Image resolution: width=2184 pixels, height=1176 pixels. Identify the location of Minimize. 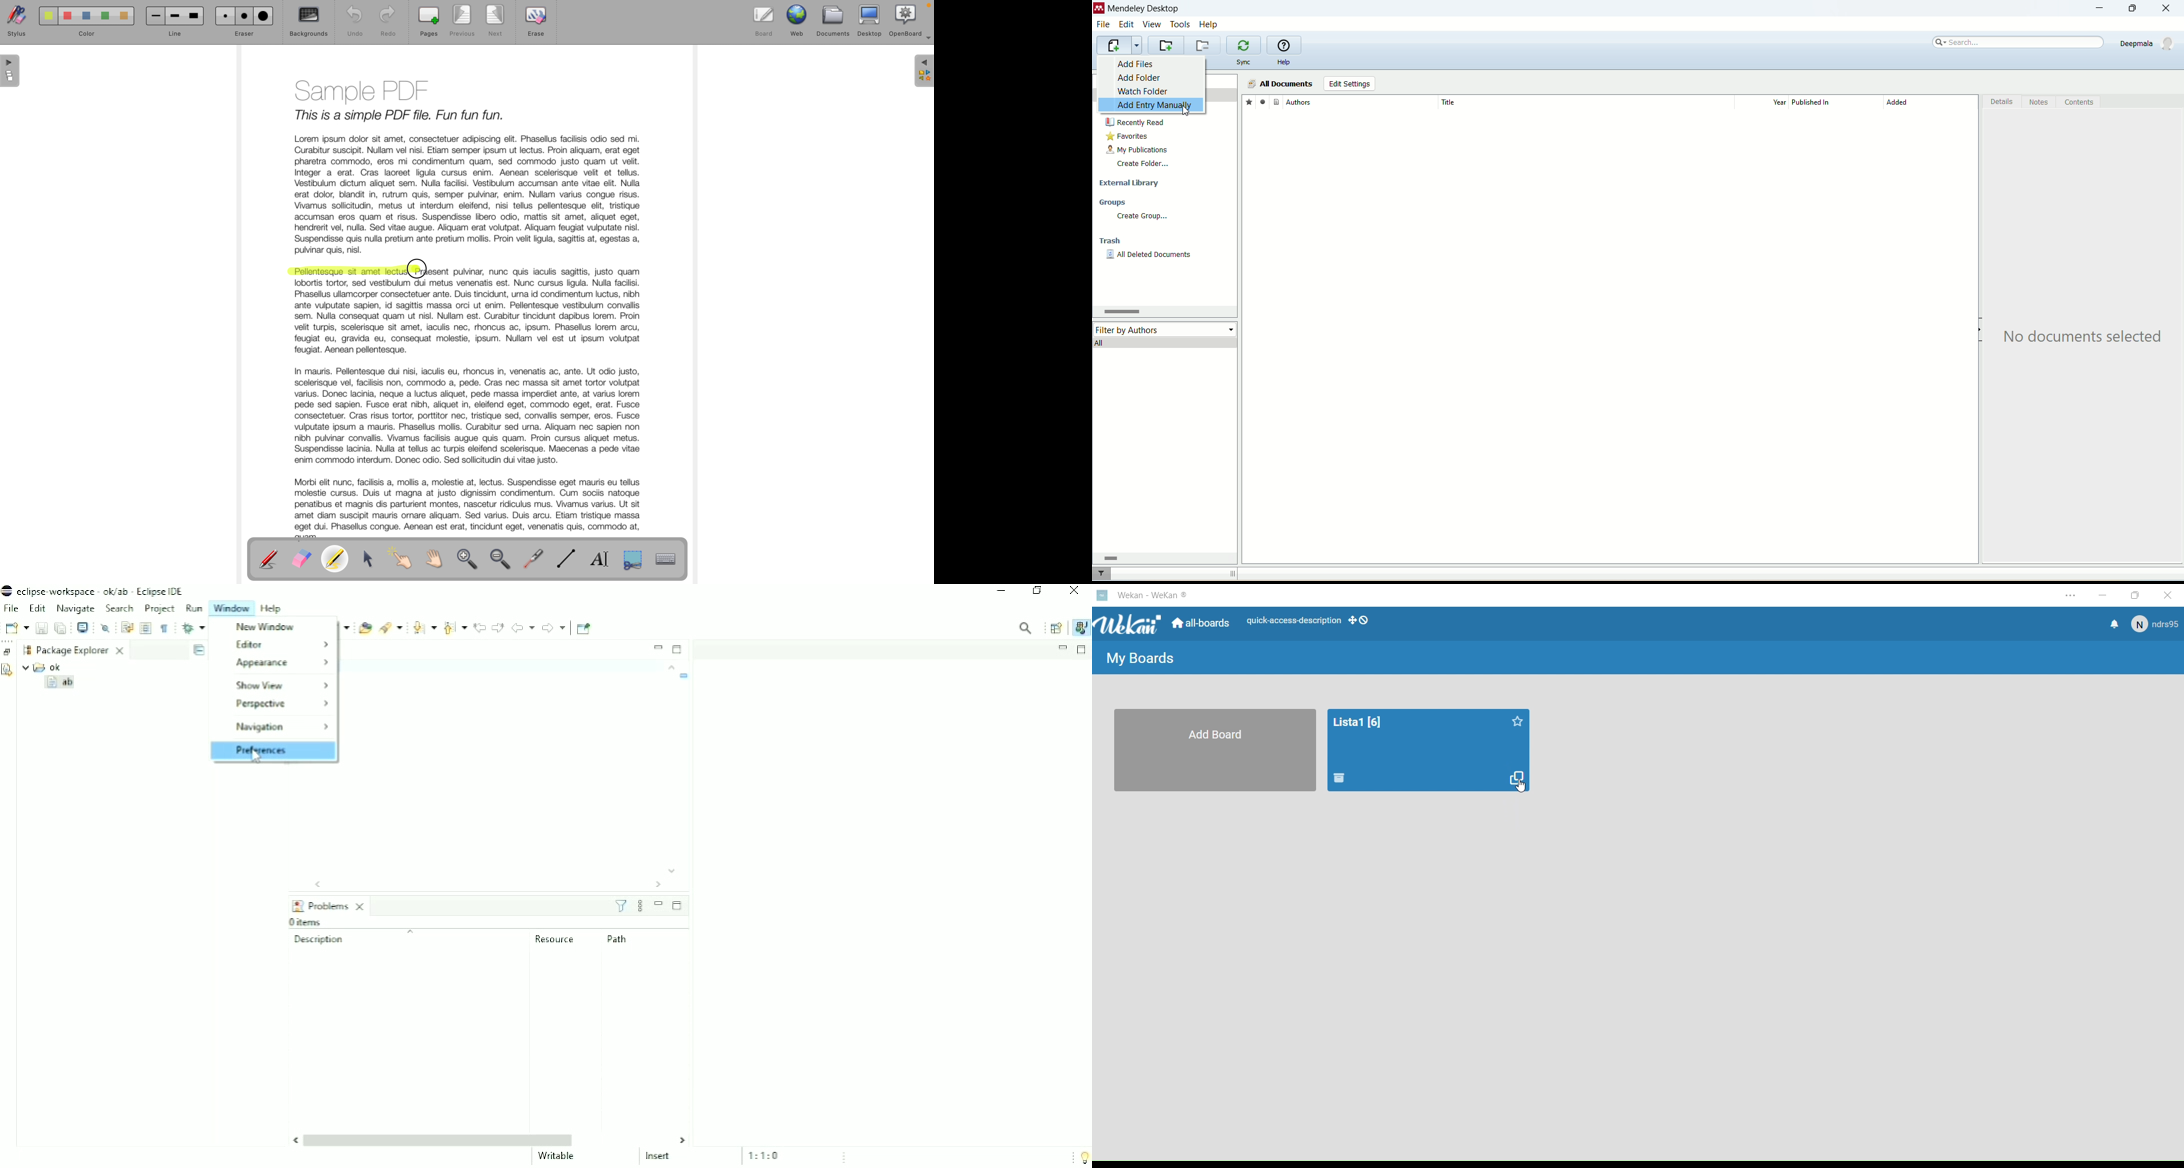
(659, 647).